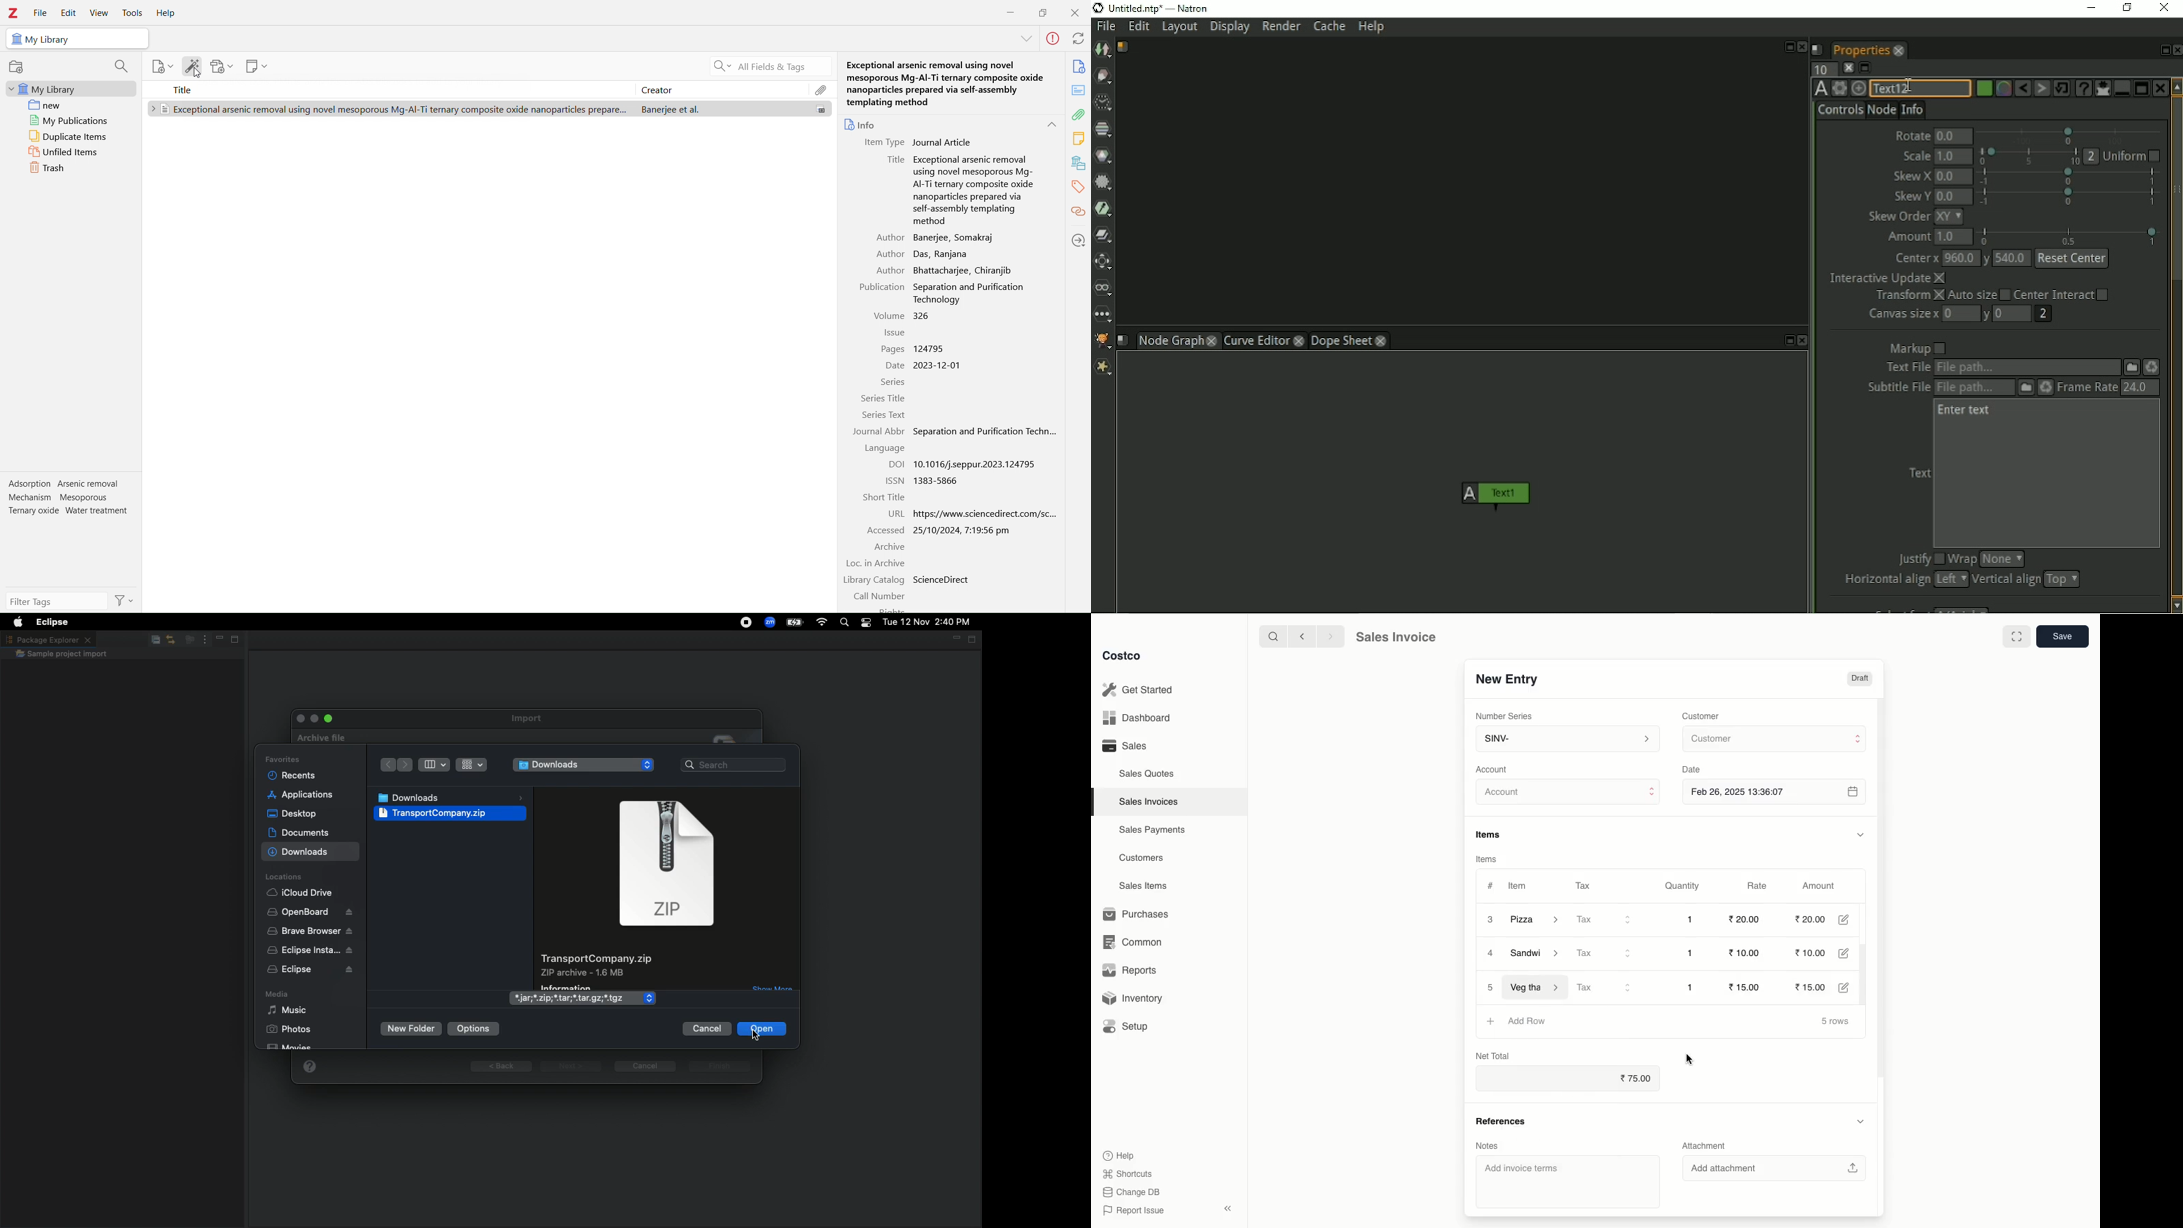  What do you see at coordinates (1396, 639) in the screenshot?
I see `Sales Invoice` at bounding box center [1396, 639].